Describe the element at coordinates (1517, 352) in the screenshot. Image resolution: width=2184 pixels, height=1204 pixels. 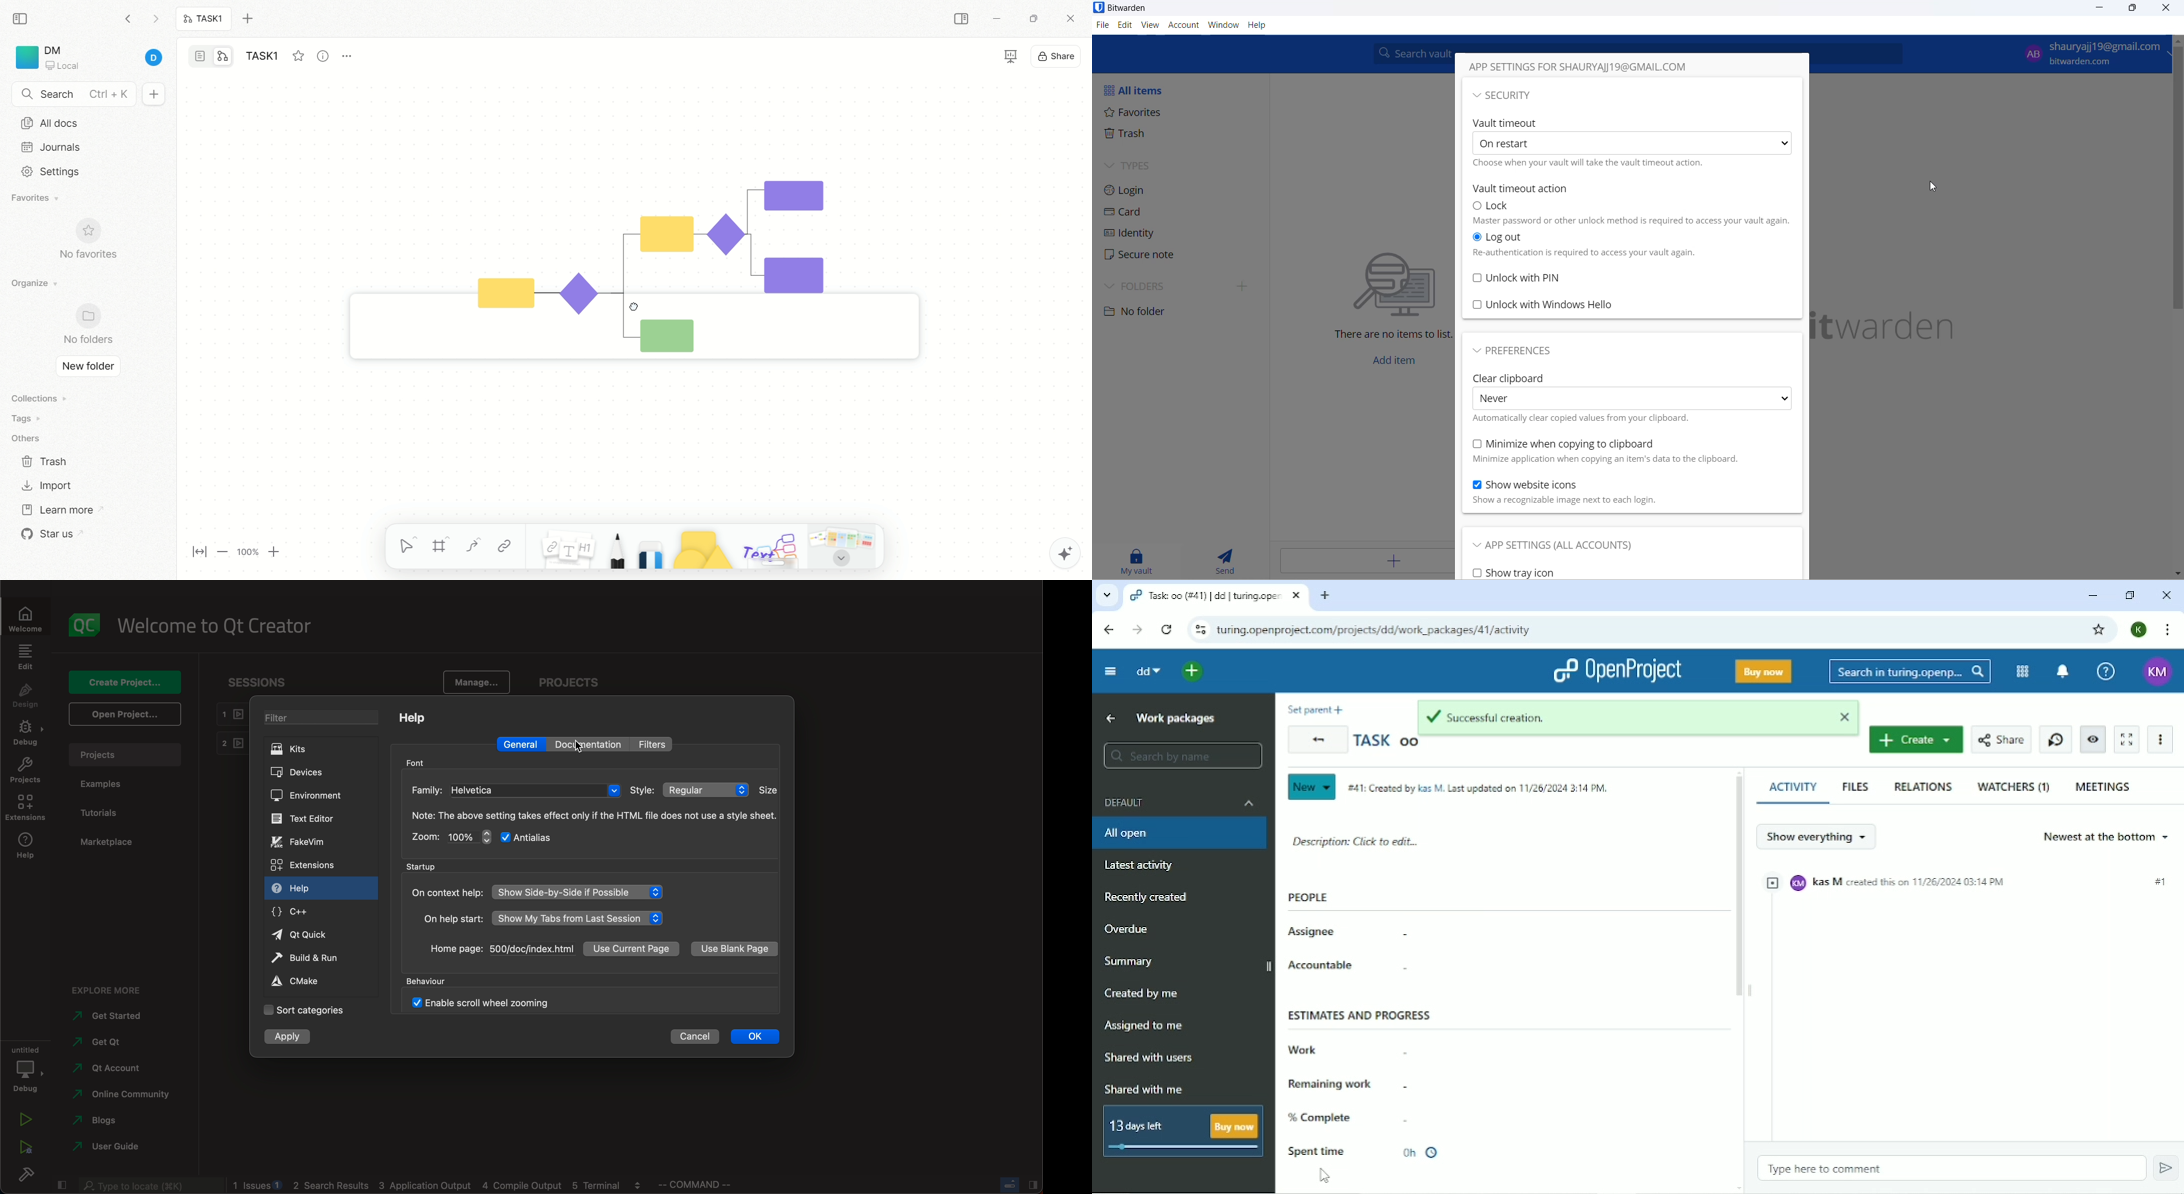
I see `preferences button` at that location.